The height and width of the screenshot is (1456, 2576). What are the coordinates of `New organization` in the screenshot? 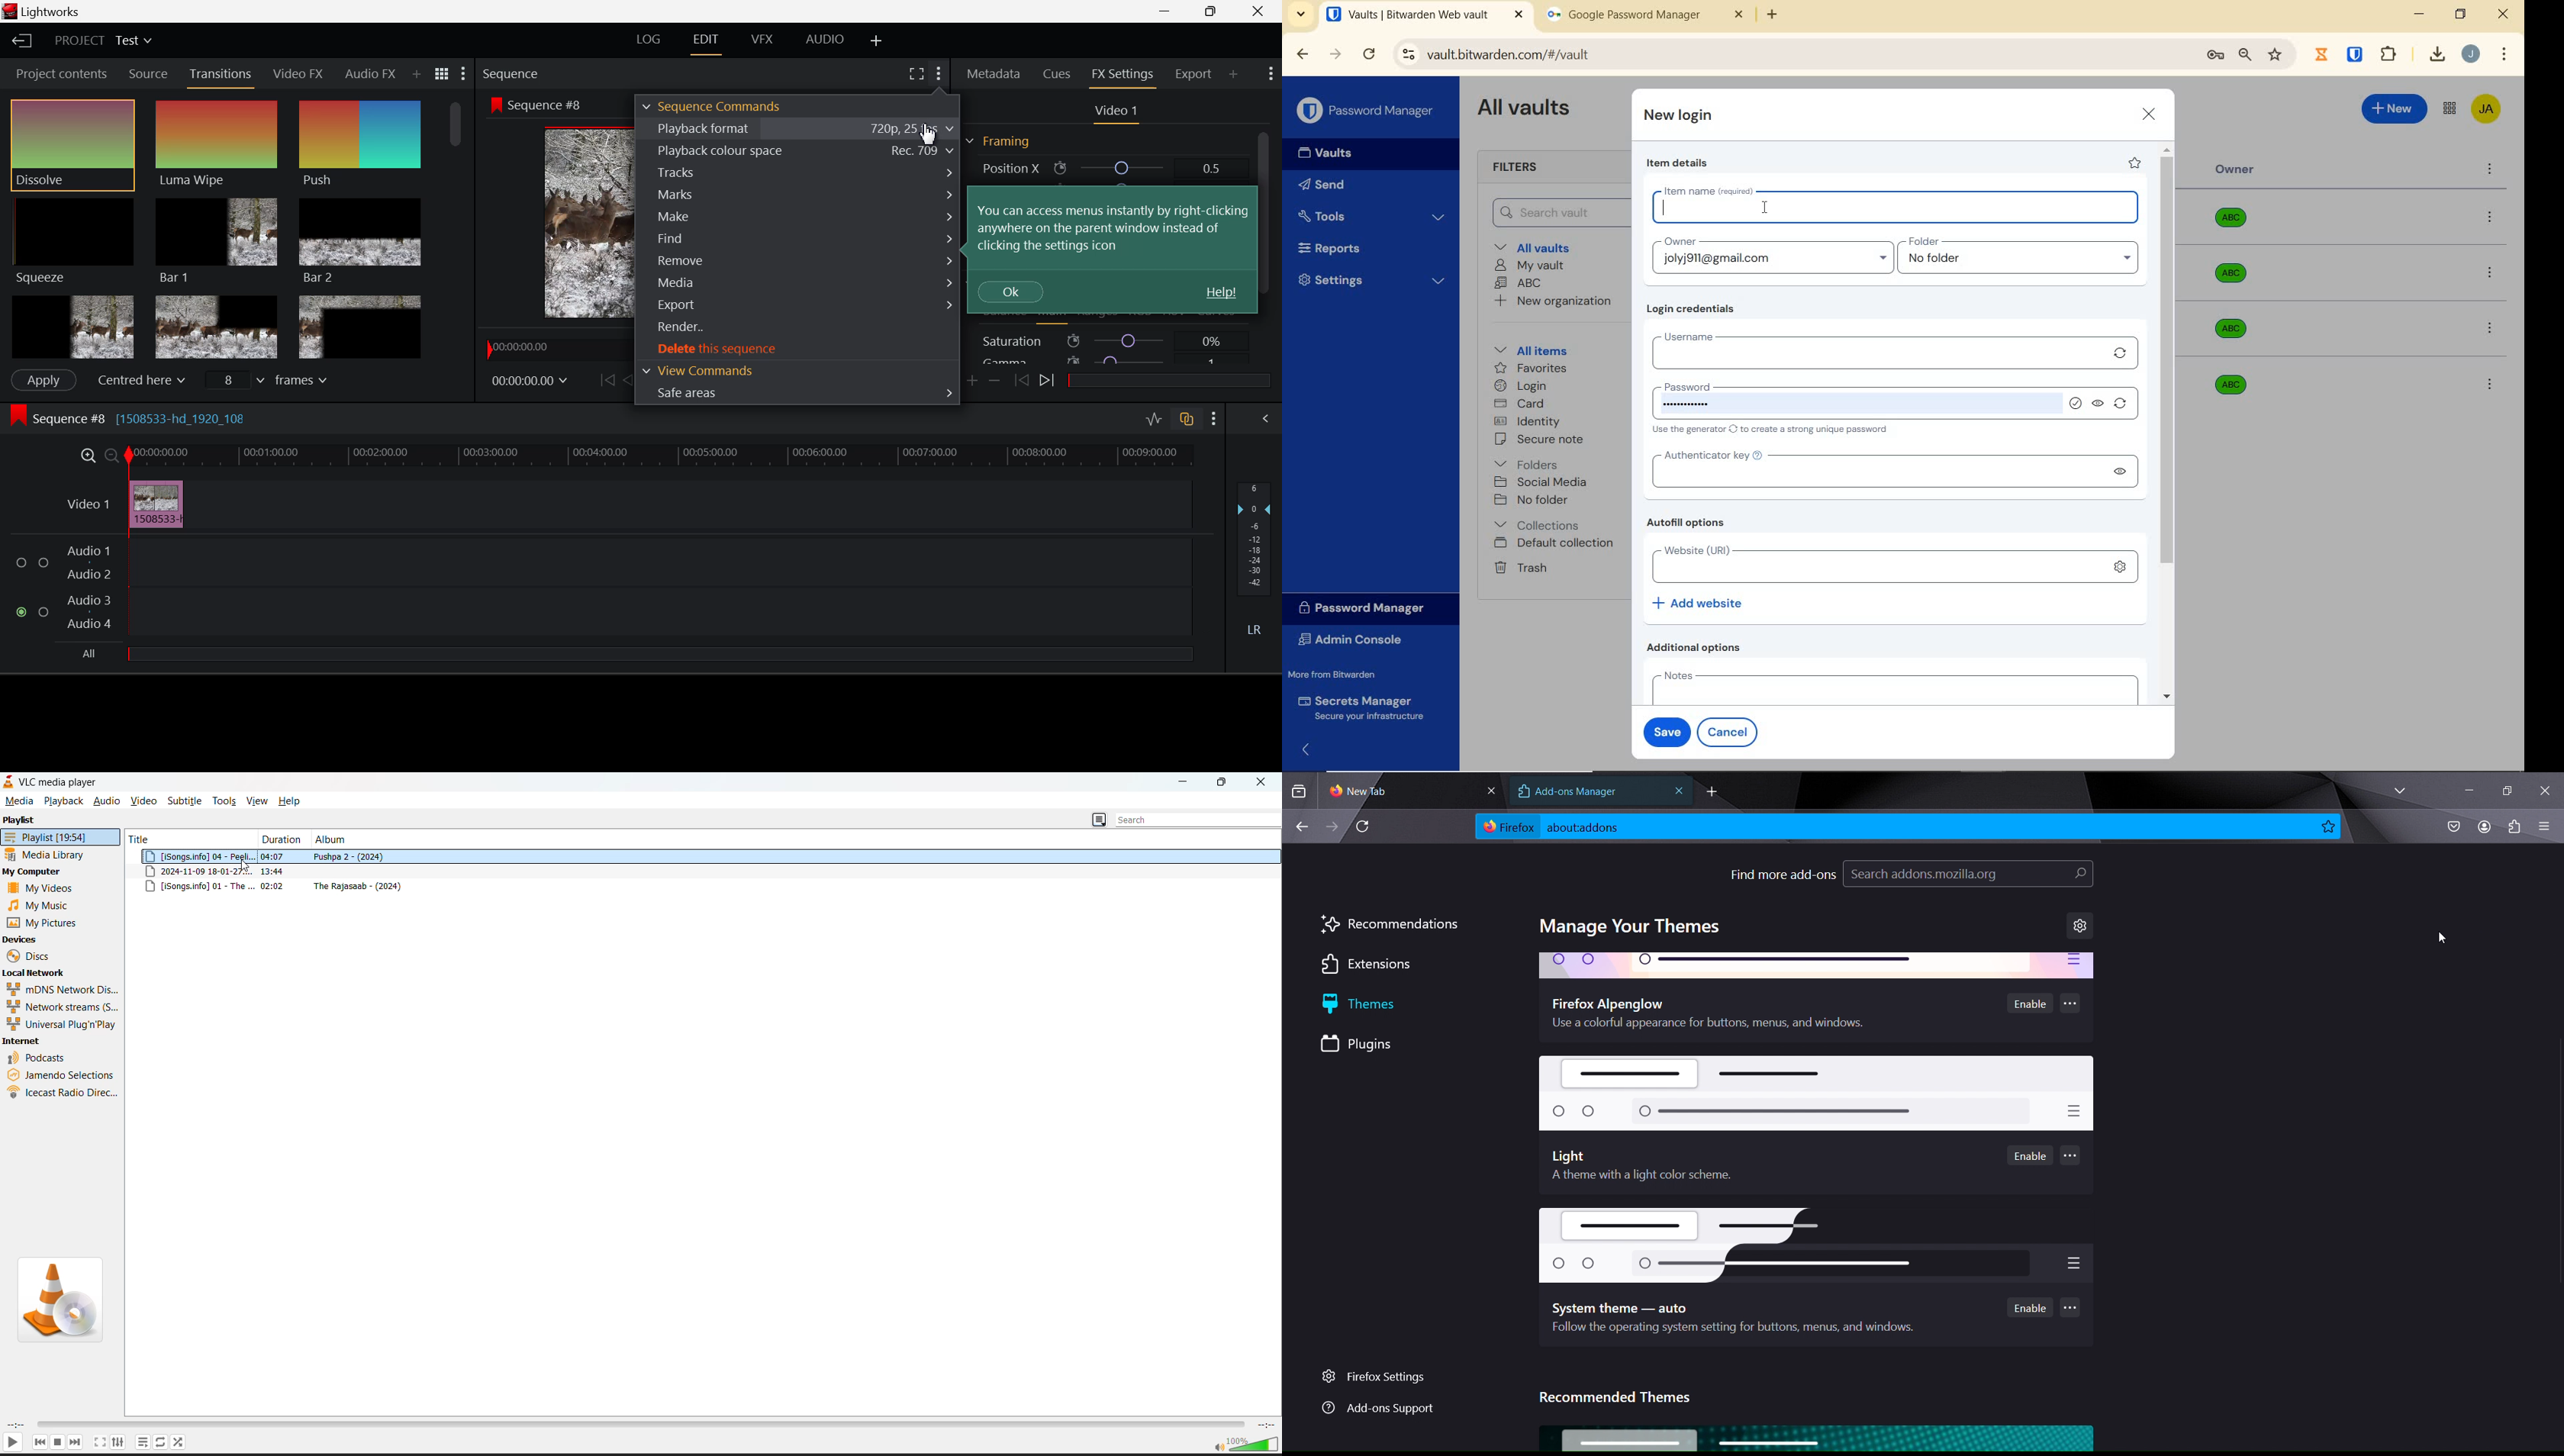 It's located at (1551, 301).